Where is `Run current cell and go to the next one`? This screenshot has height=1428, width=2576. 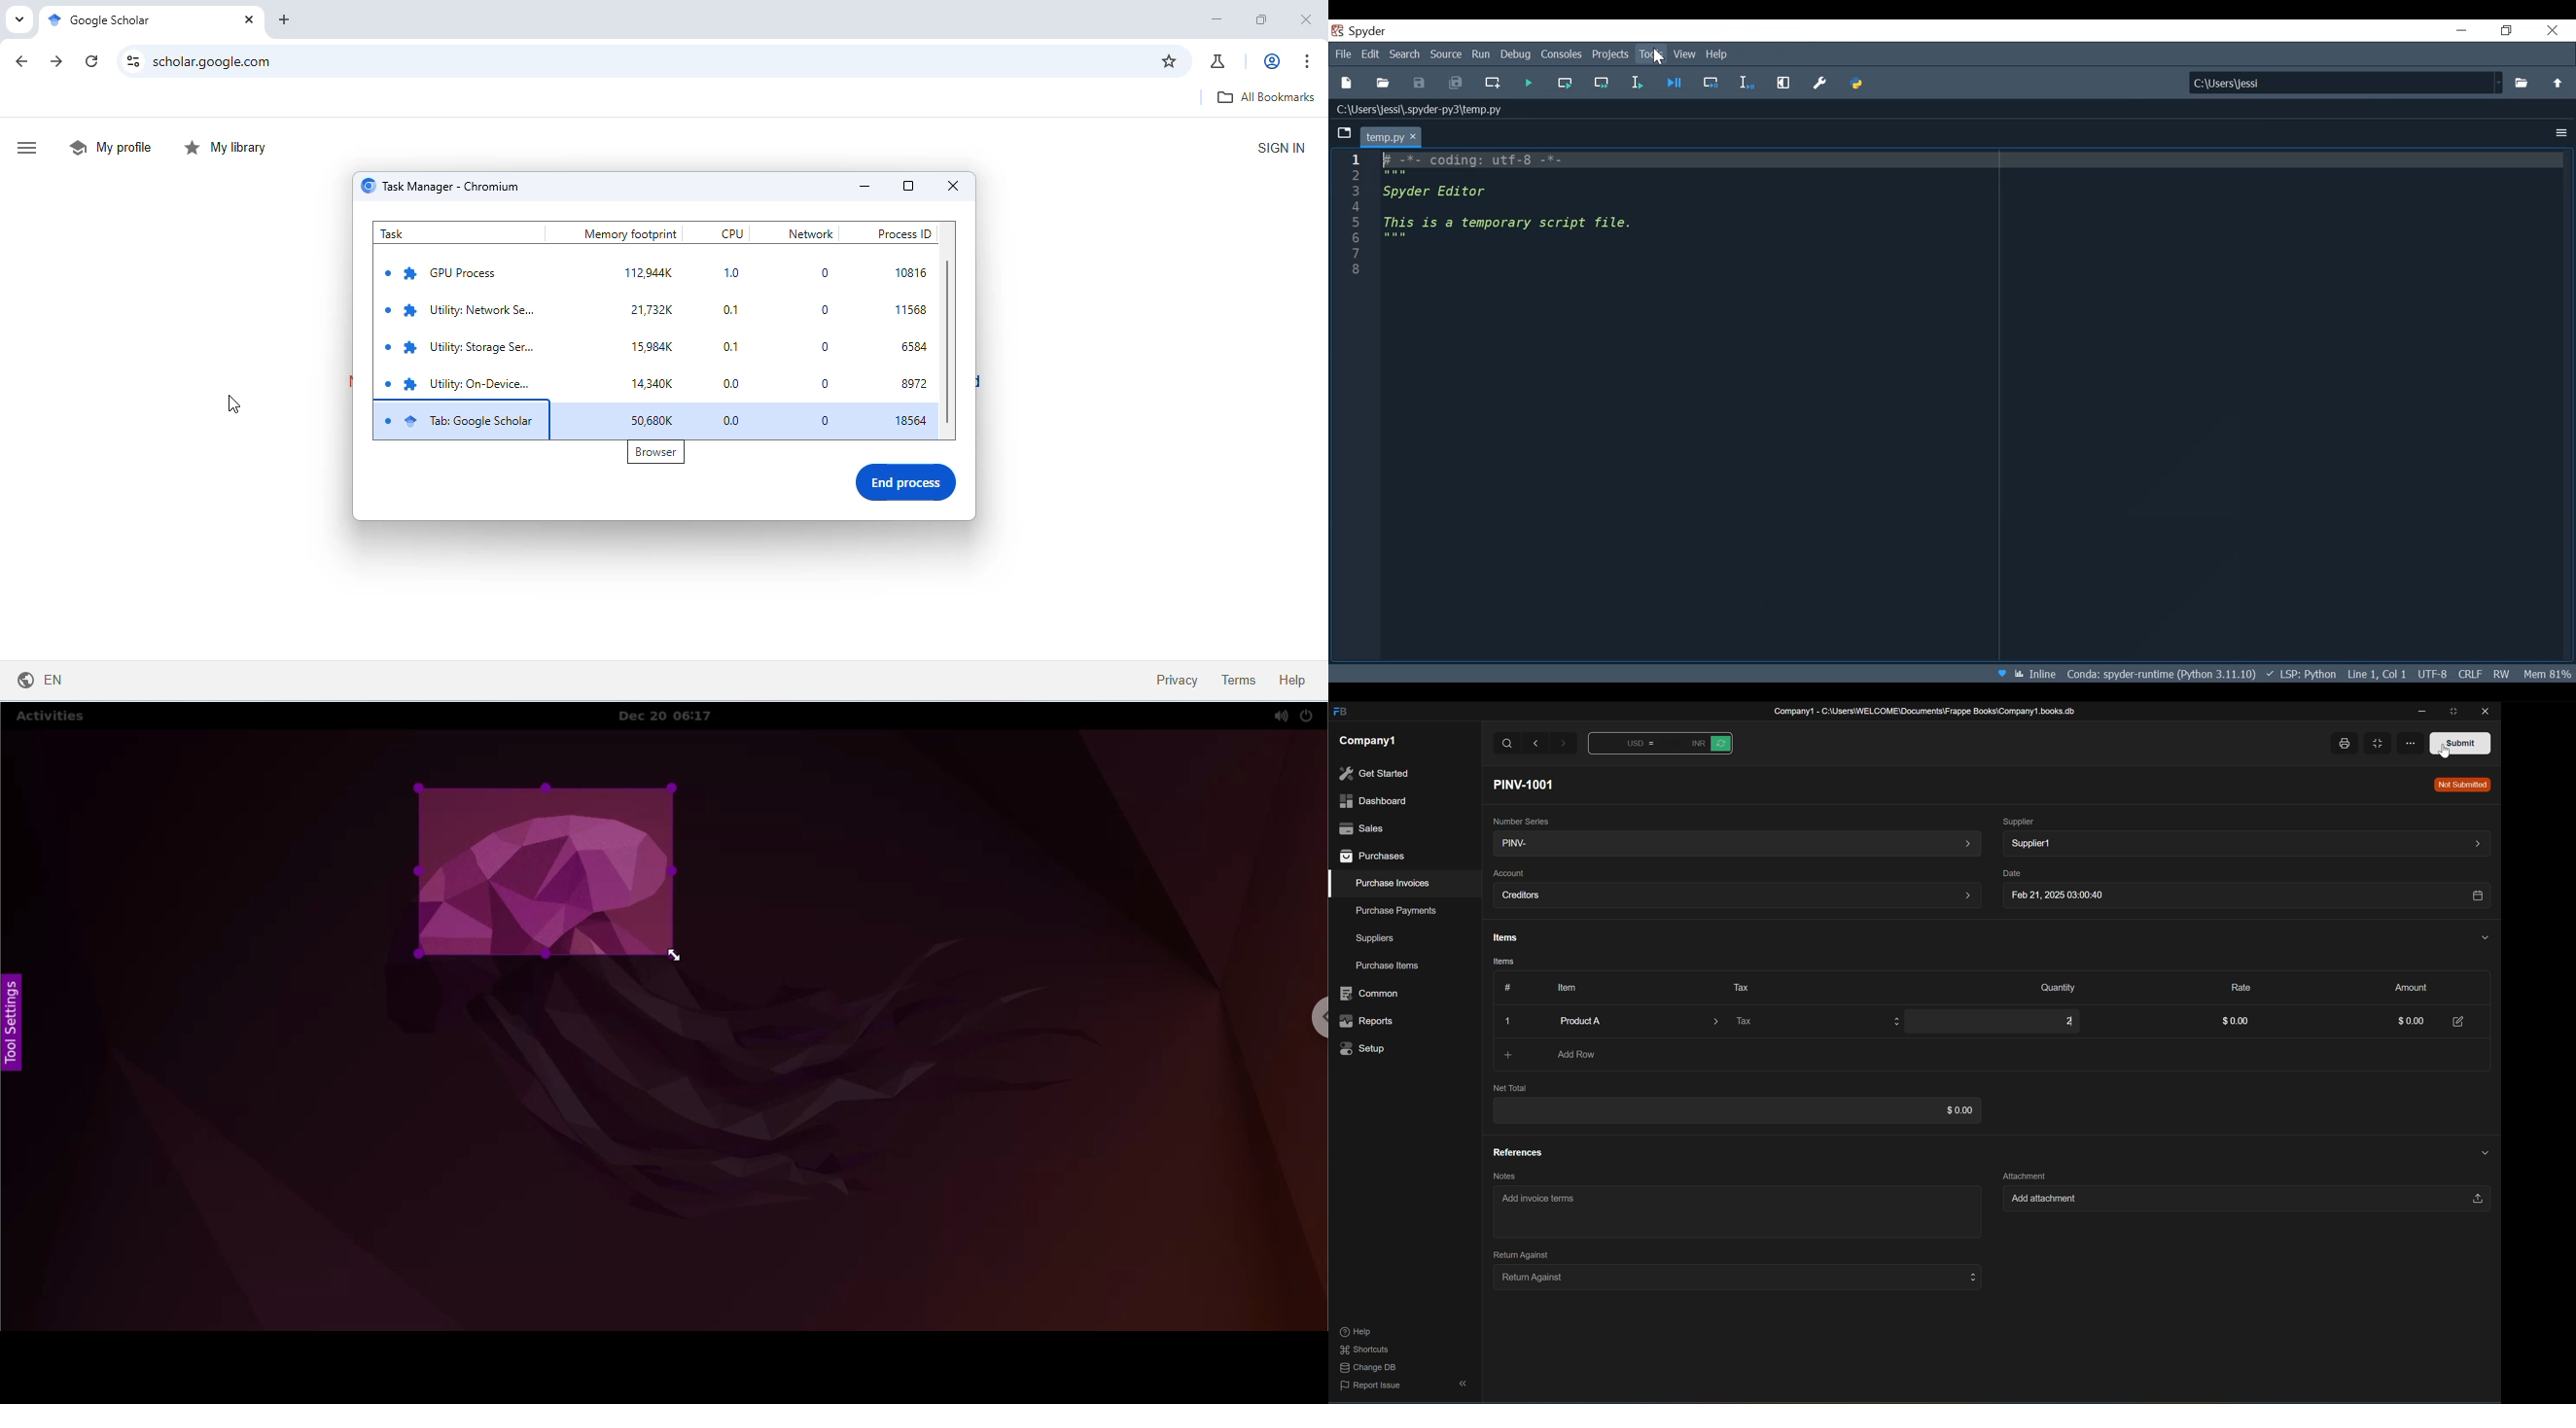 Run current cell and go to the next one is located at coordinates (1603, 83).